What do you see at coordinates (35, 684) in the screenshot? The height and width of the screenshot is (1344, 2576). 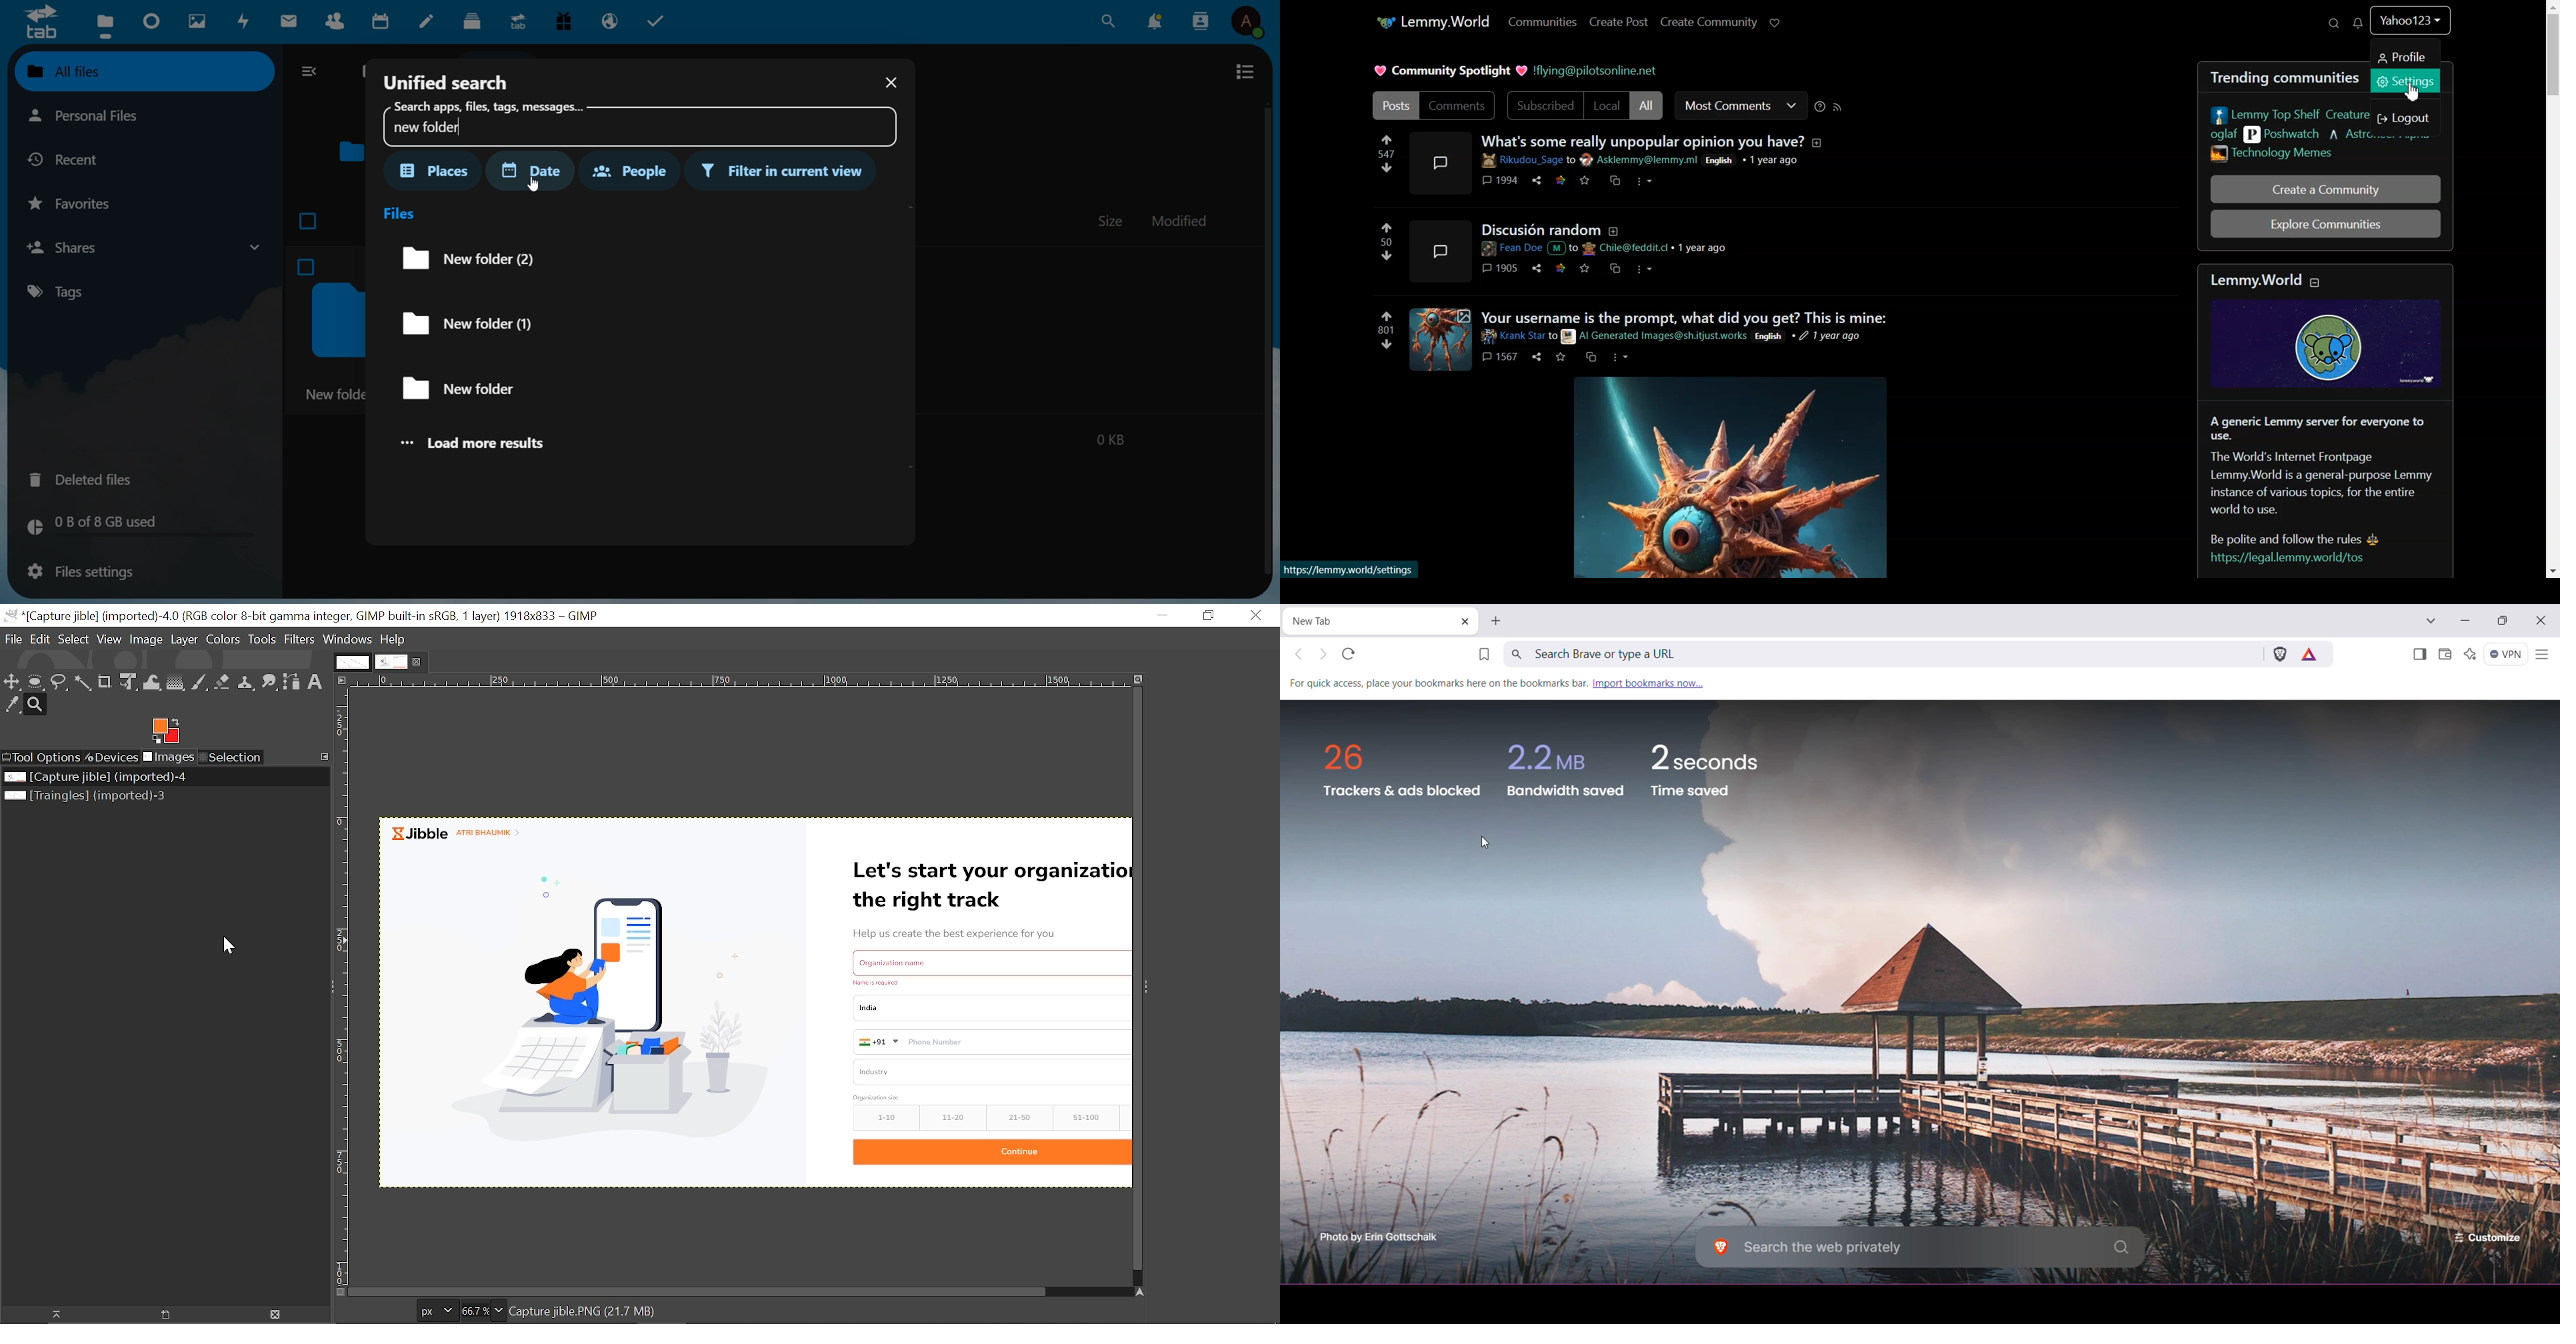 I see `Ellipse select tool` at bounding box center [35, 684].